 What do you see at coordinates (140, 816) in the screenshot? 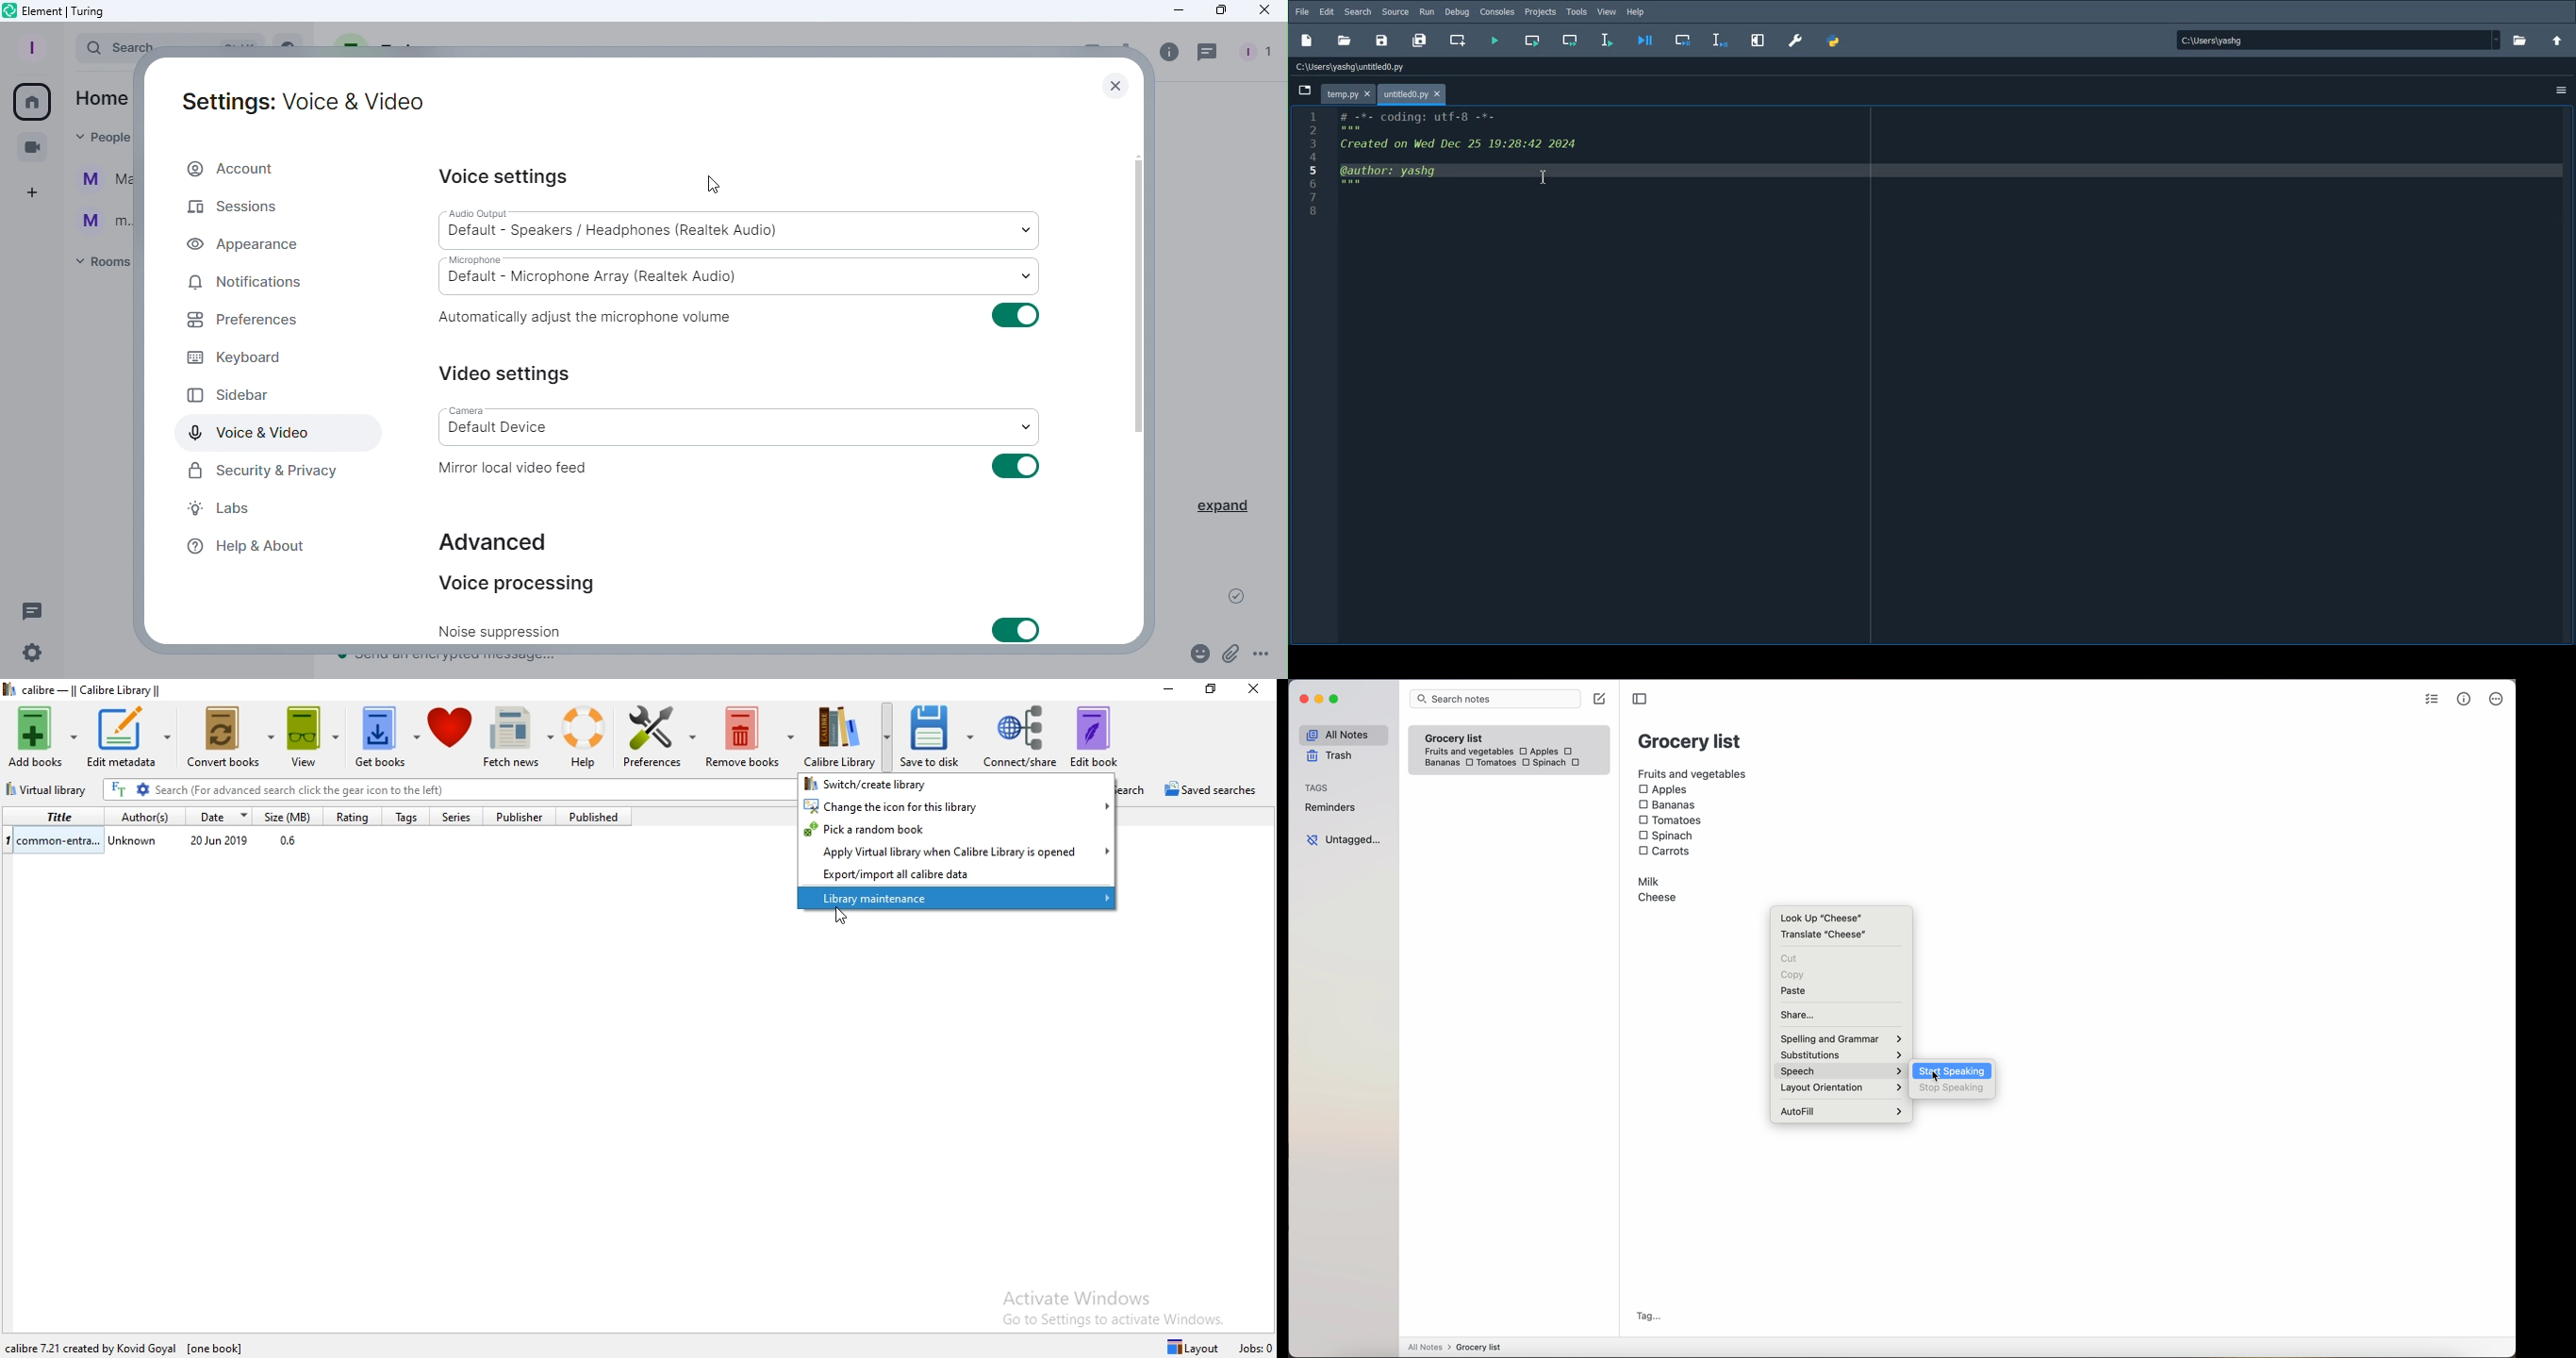
I see `Author(s)` at bounding box center [140, 816].